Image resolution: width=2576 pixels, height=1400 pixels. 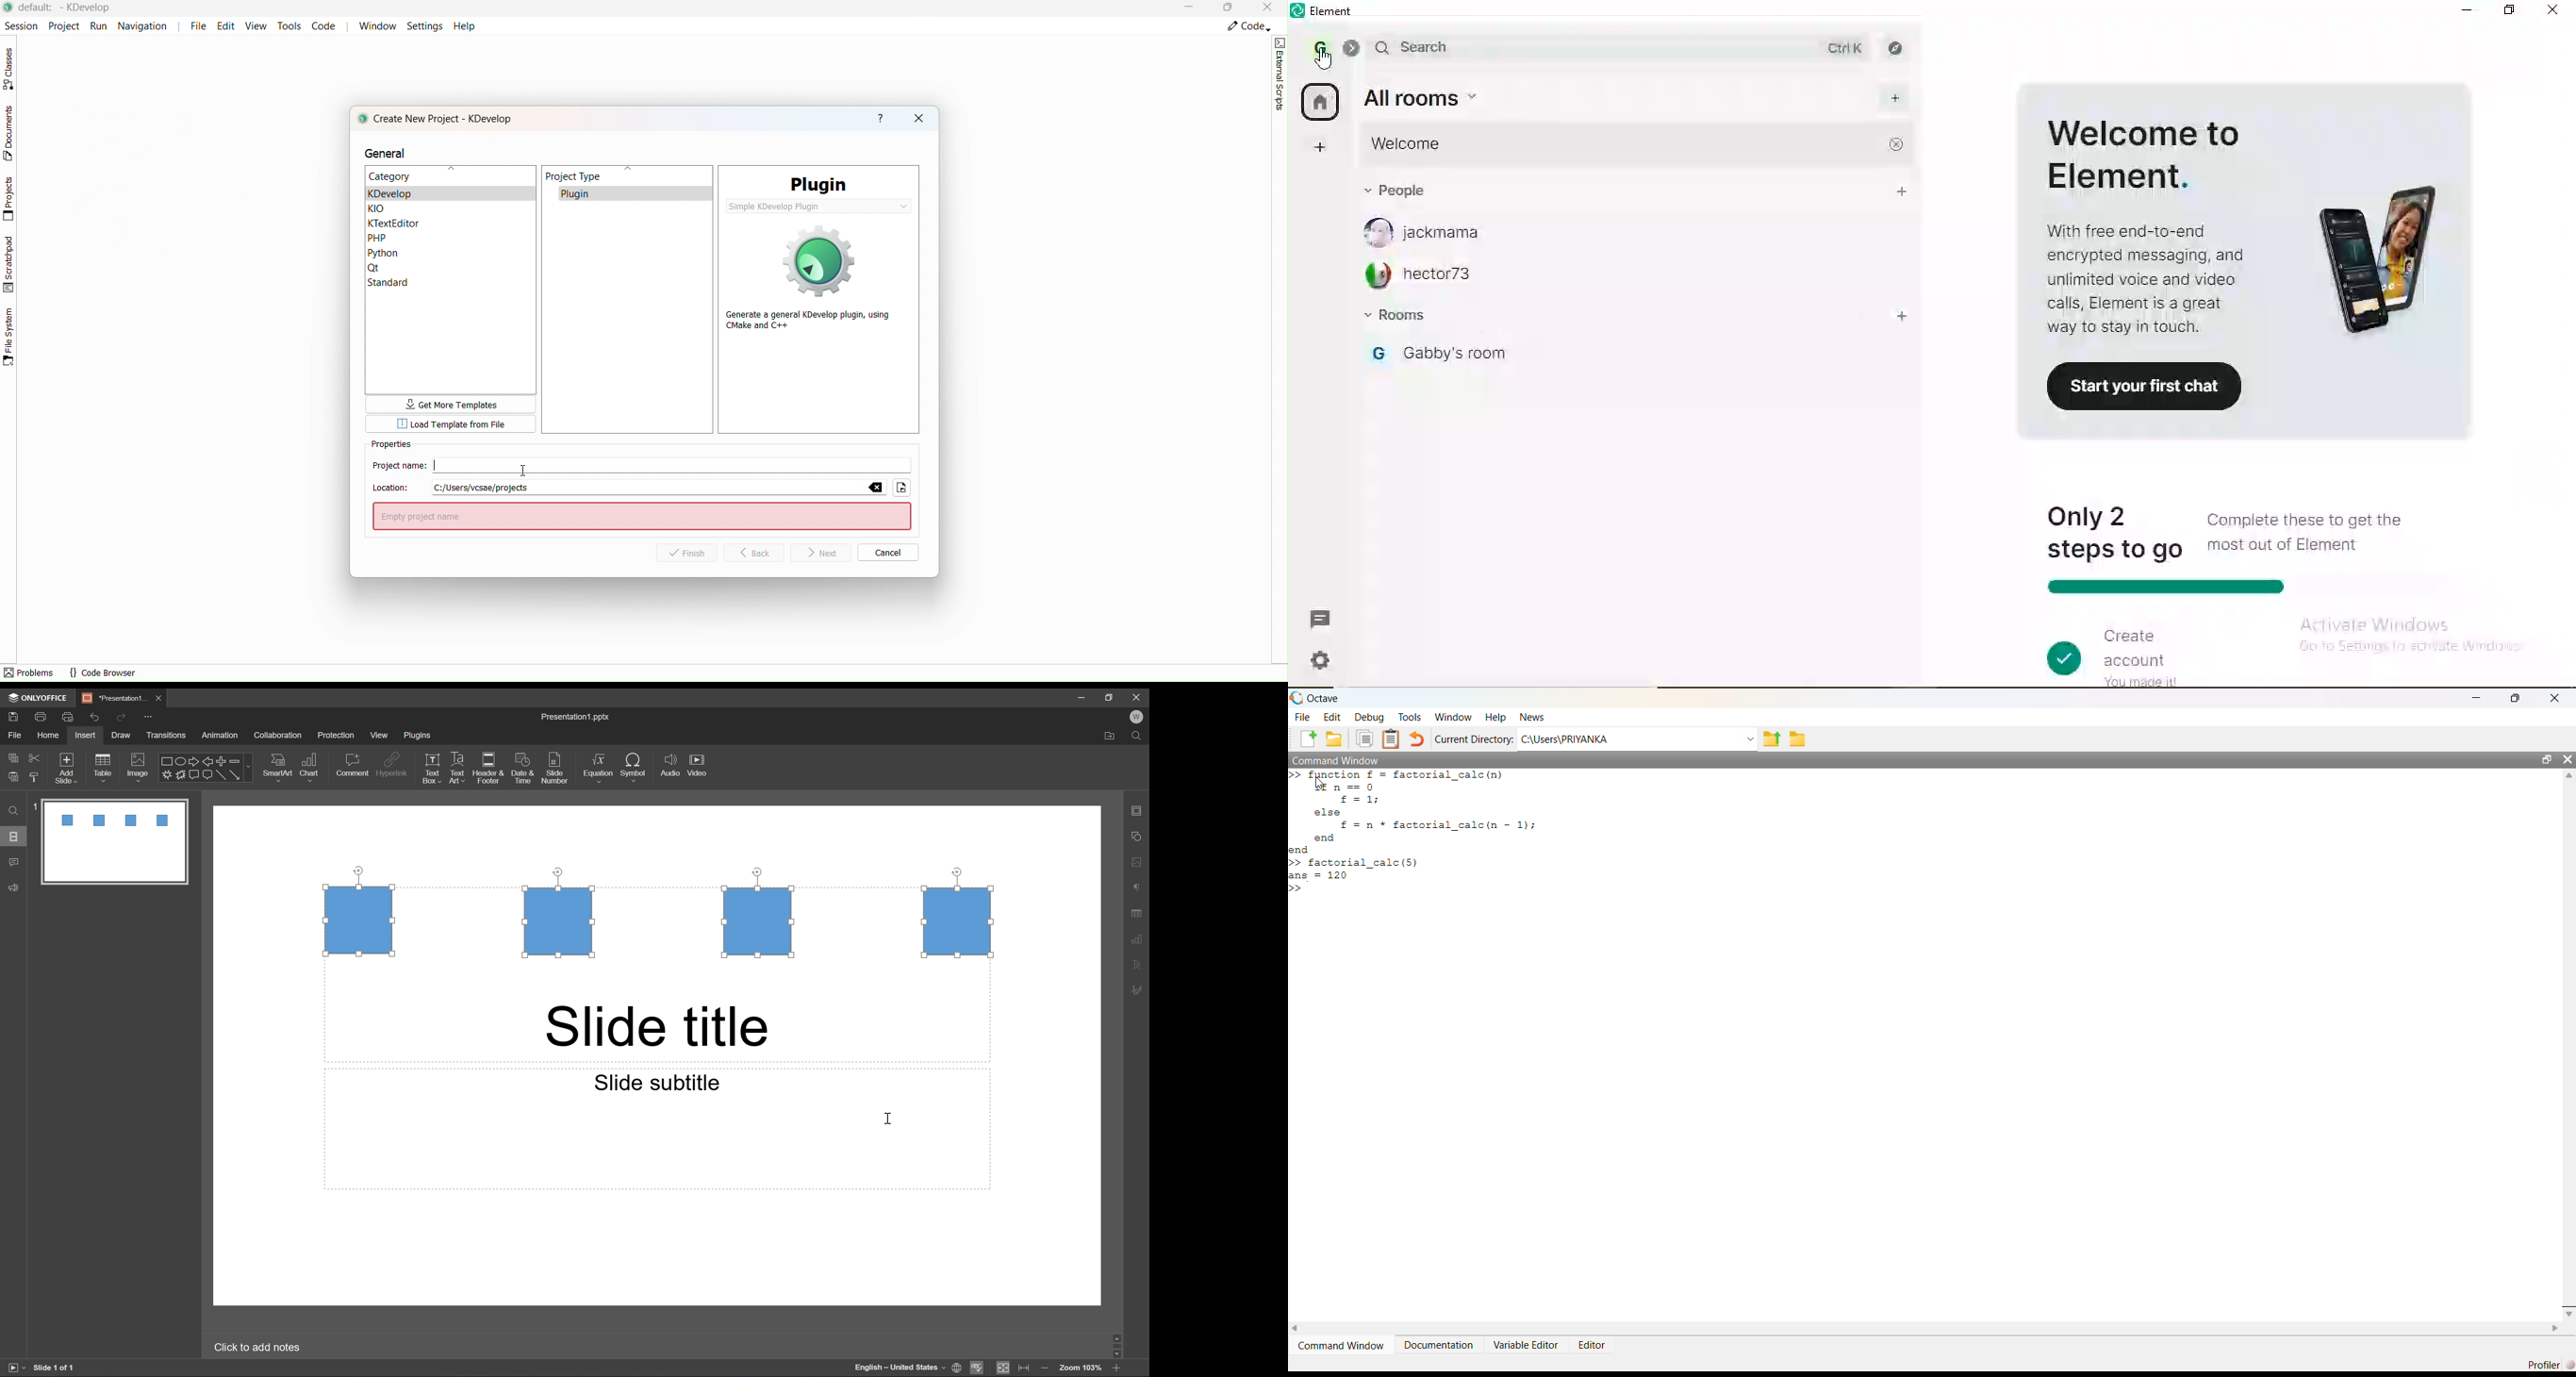 What do you see at coordinates (391, 208) in the screenshot?
I see `KLO` at bounding box center [391, 208].